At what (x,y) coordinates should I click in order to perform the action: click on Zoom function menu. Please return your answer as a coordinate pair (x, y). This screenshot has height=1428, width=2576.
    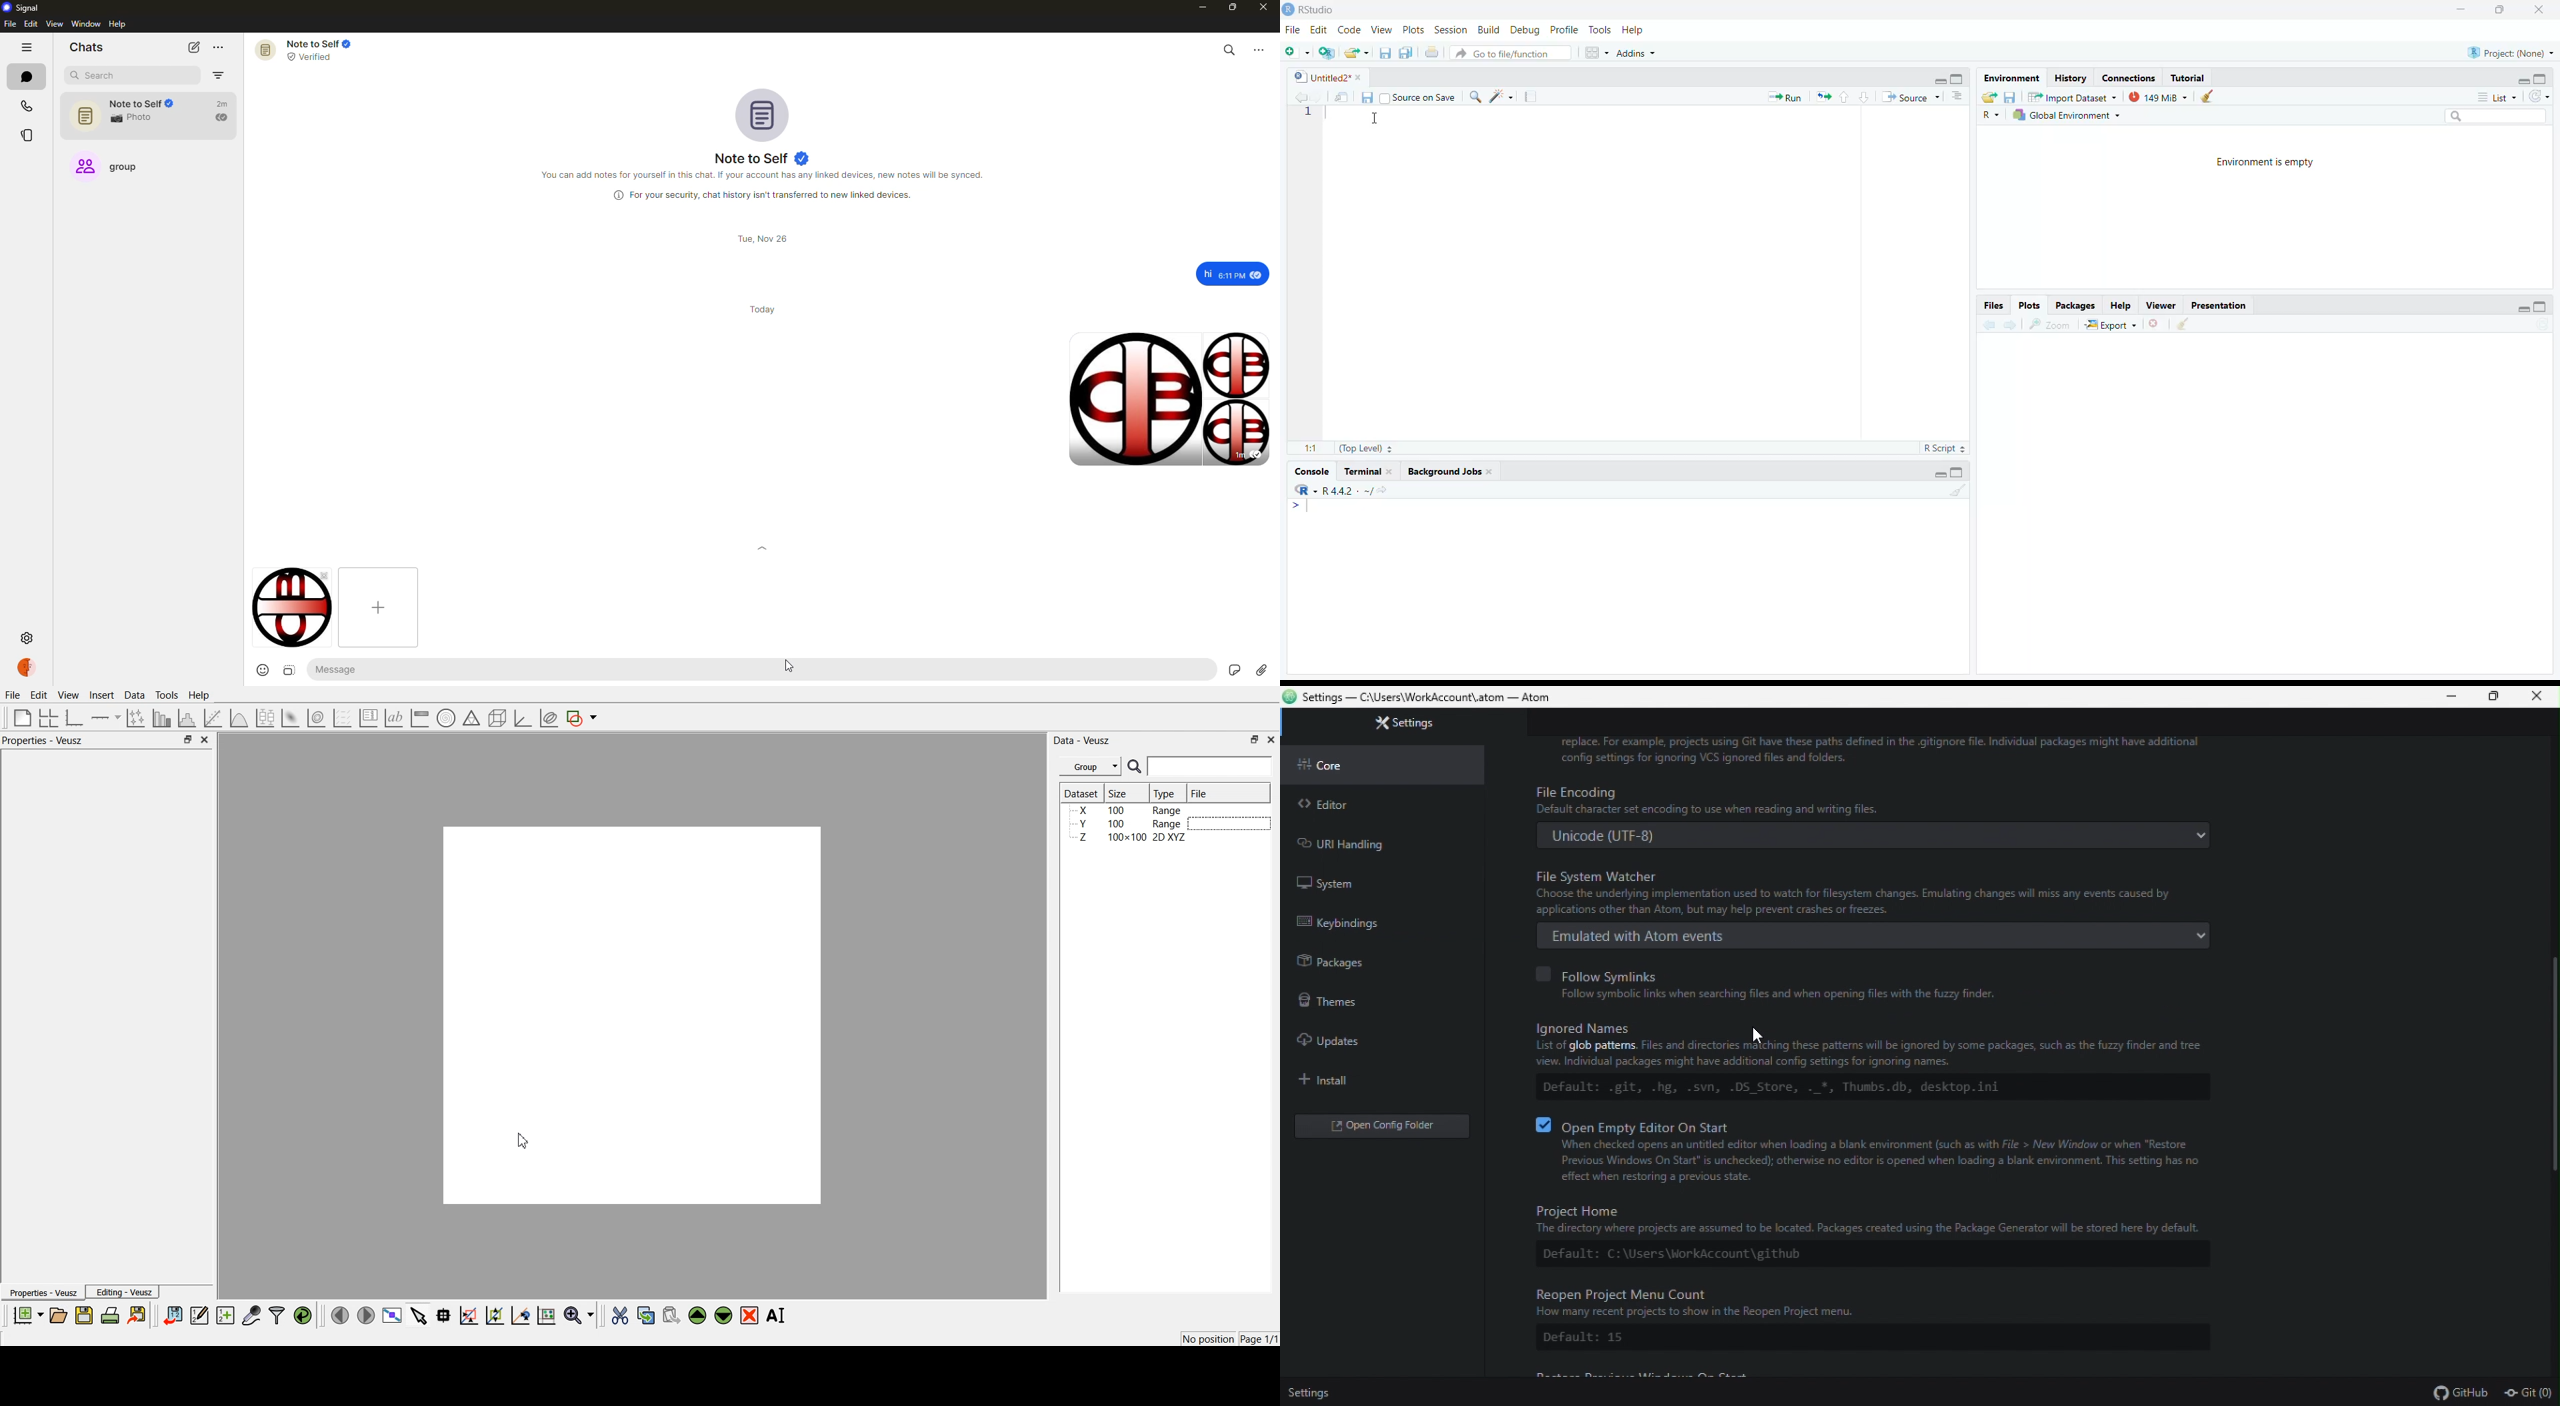
    Looking at the image, I should click on (581, 1315).